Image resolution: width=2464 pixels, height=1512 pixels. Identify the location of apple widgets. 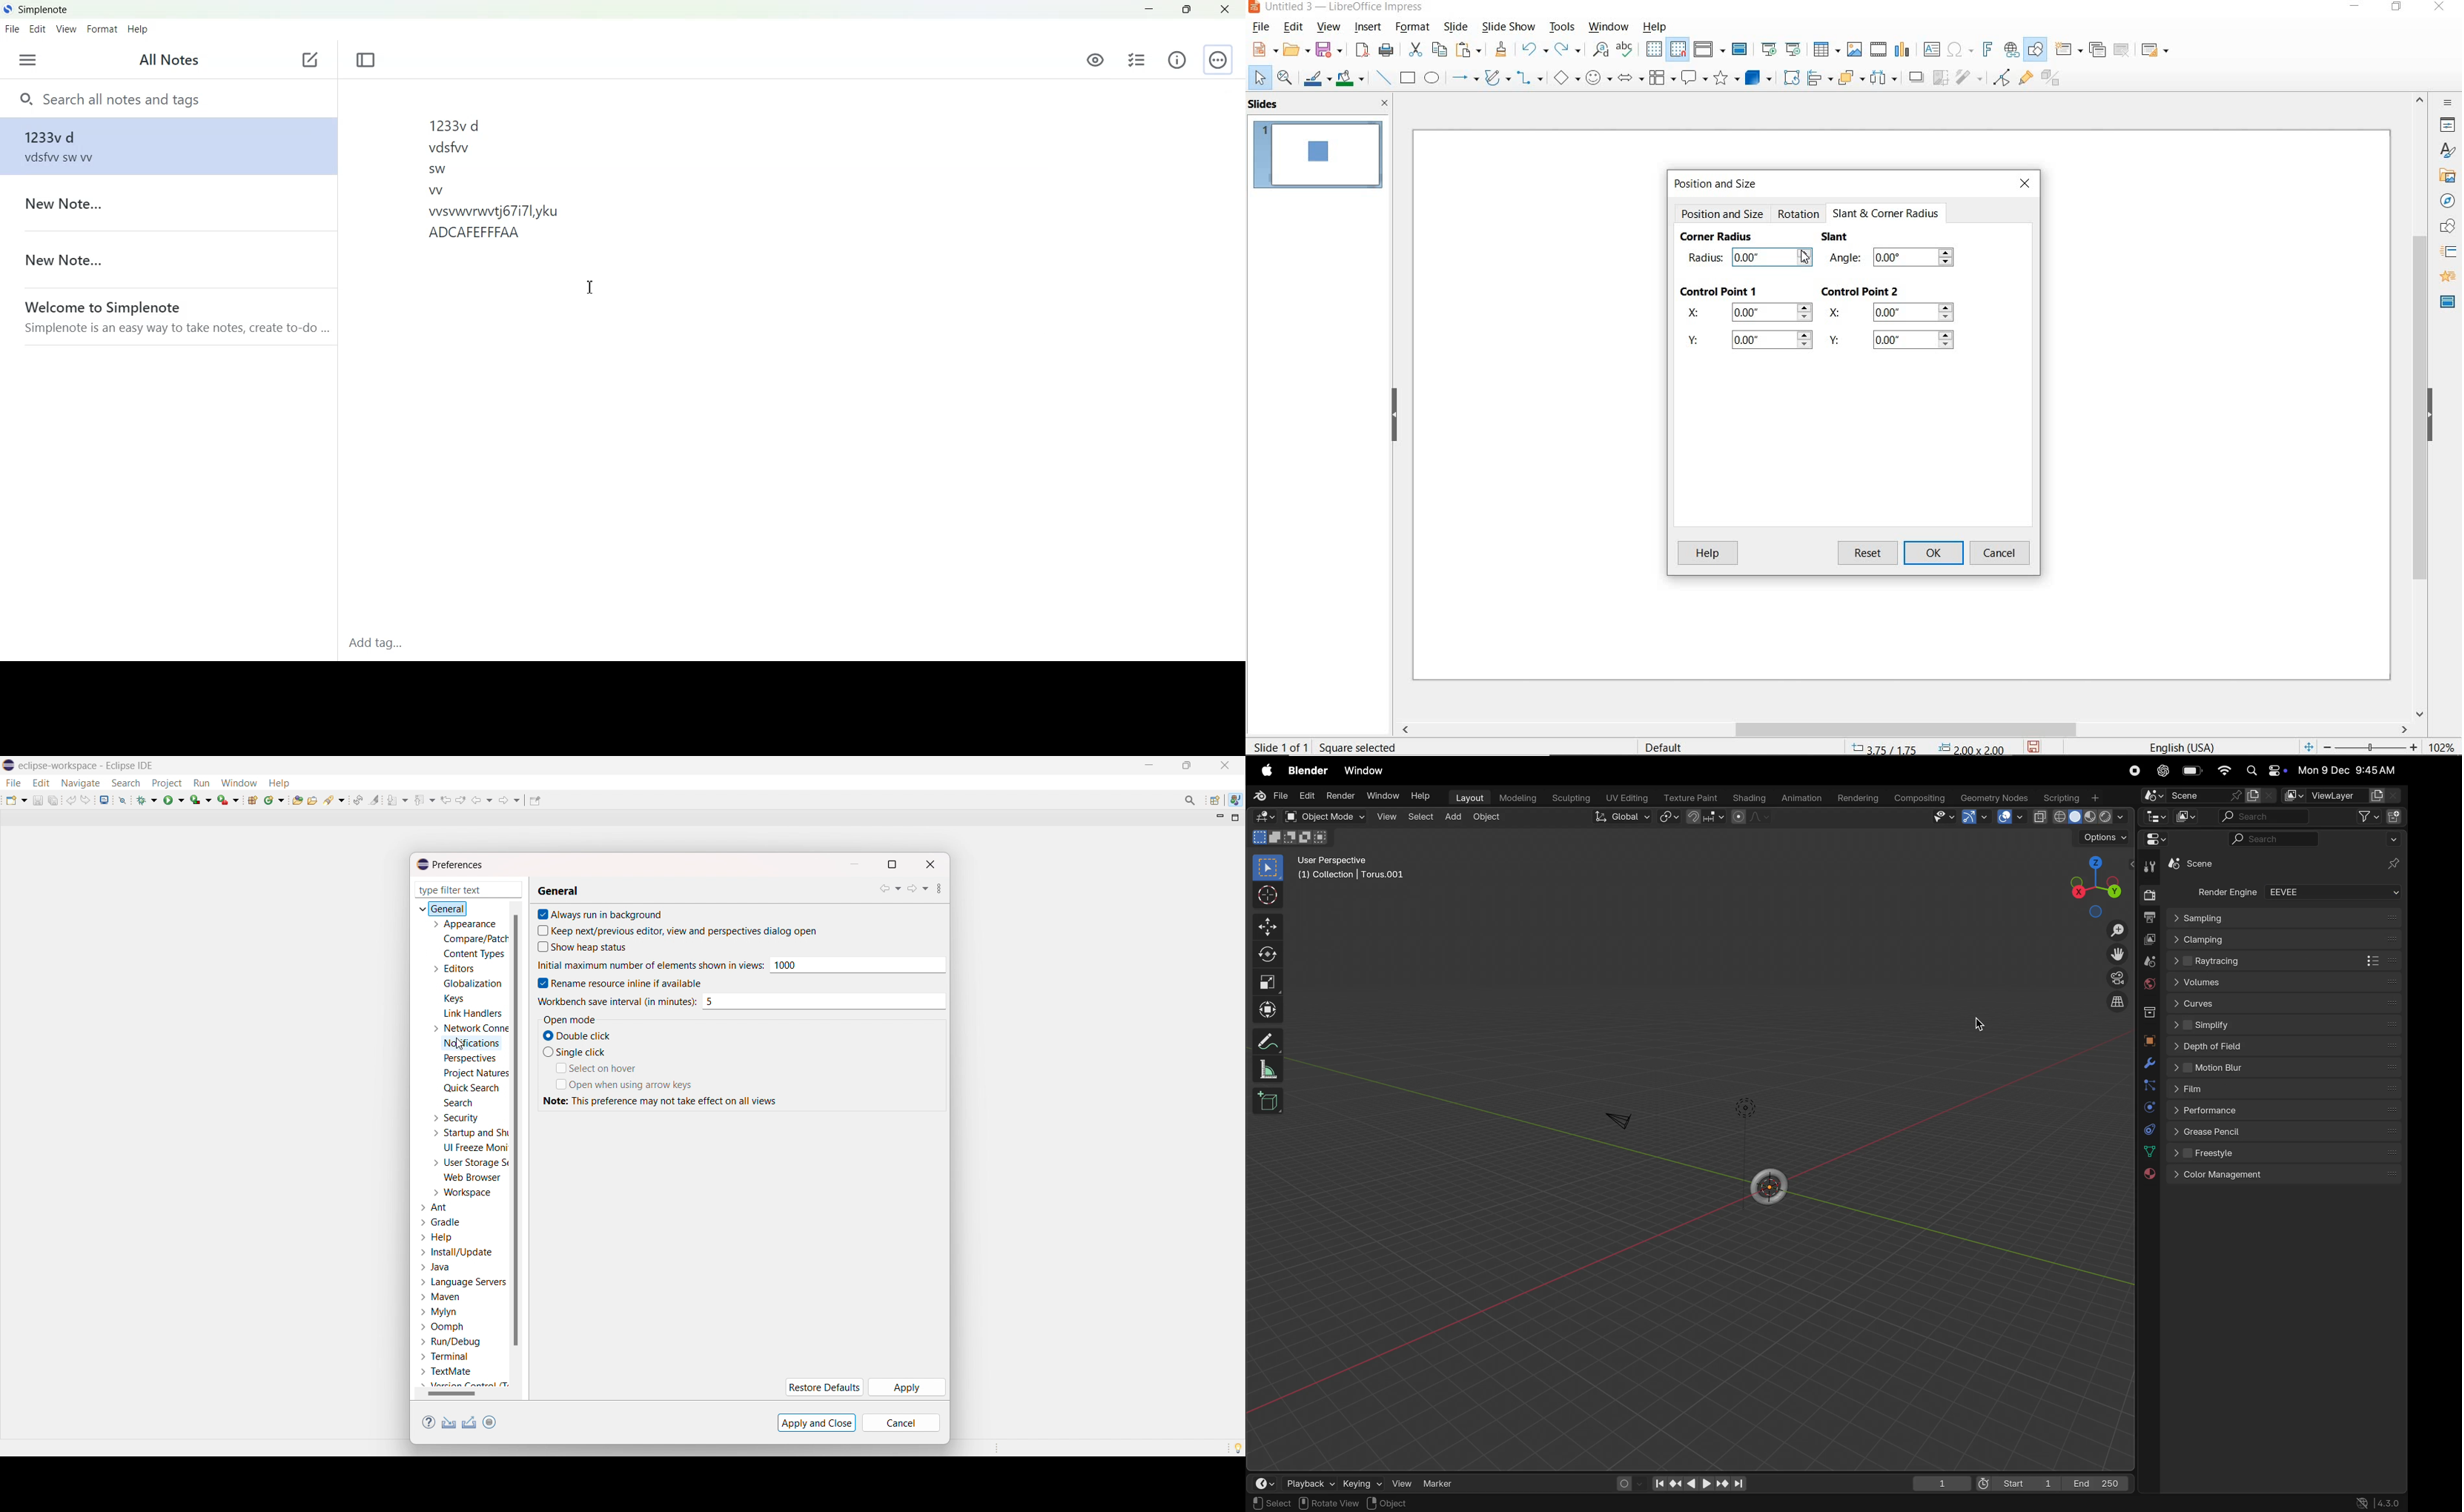
(2266, 769).